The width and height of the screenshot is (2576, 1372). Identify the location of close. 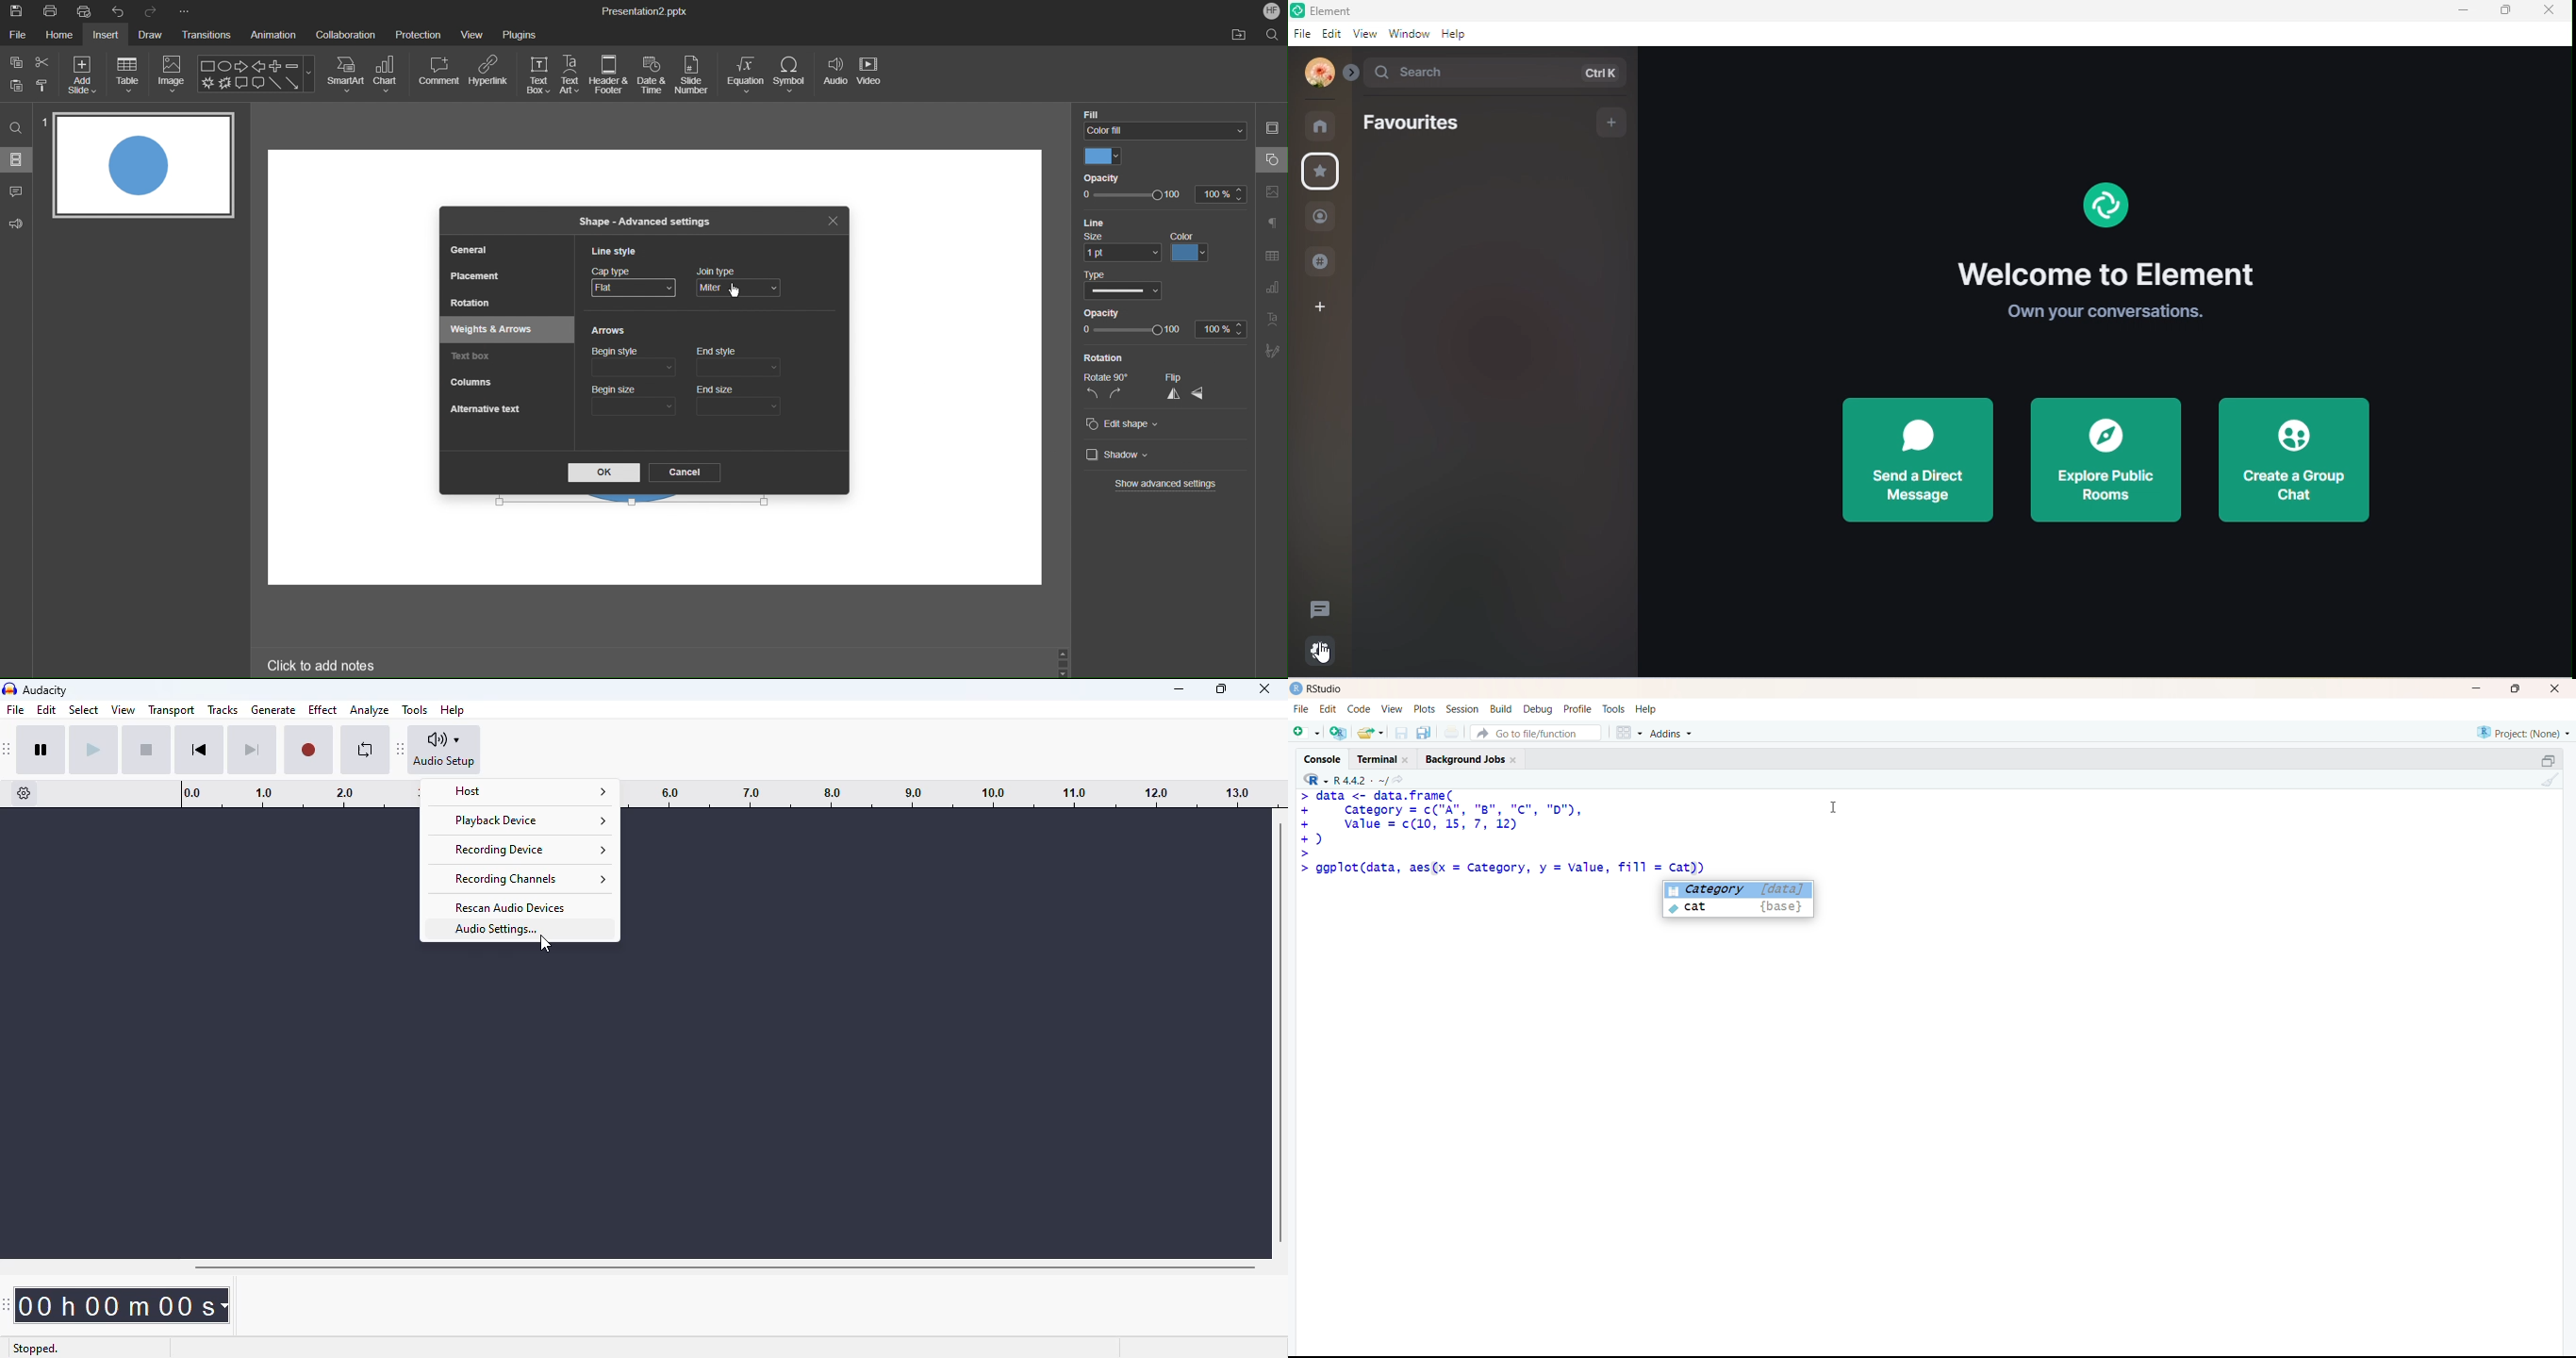
(2548, 9).